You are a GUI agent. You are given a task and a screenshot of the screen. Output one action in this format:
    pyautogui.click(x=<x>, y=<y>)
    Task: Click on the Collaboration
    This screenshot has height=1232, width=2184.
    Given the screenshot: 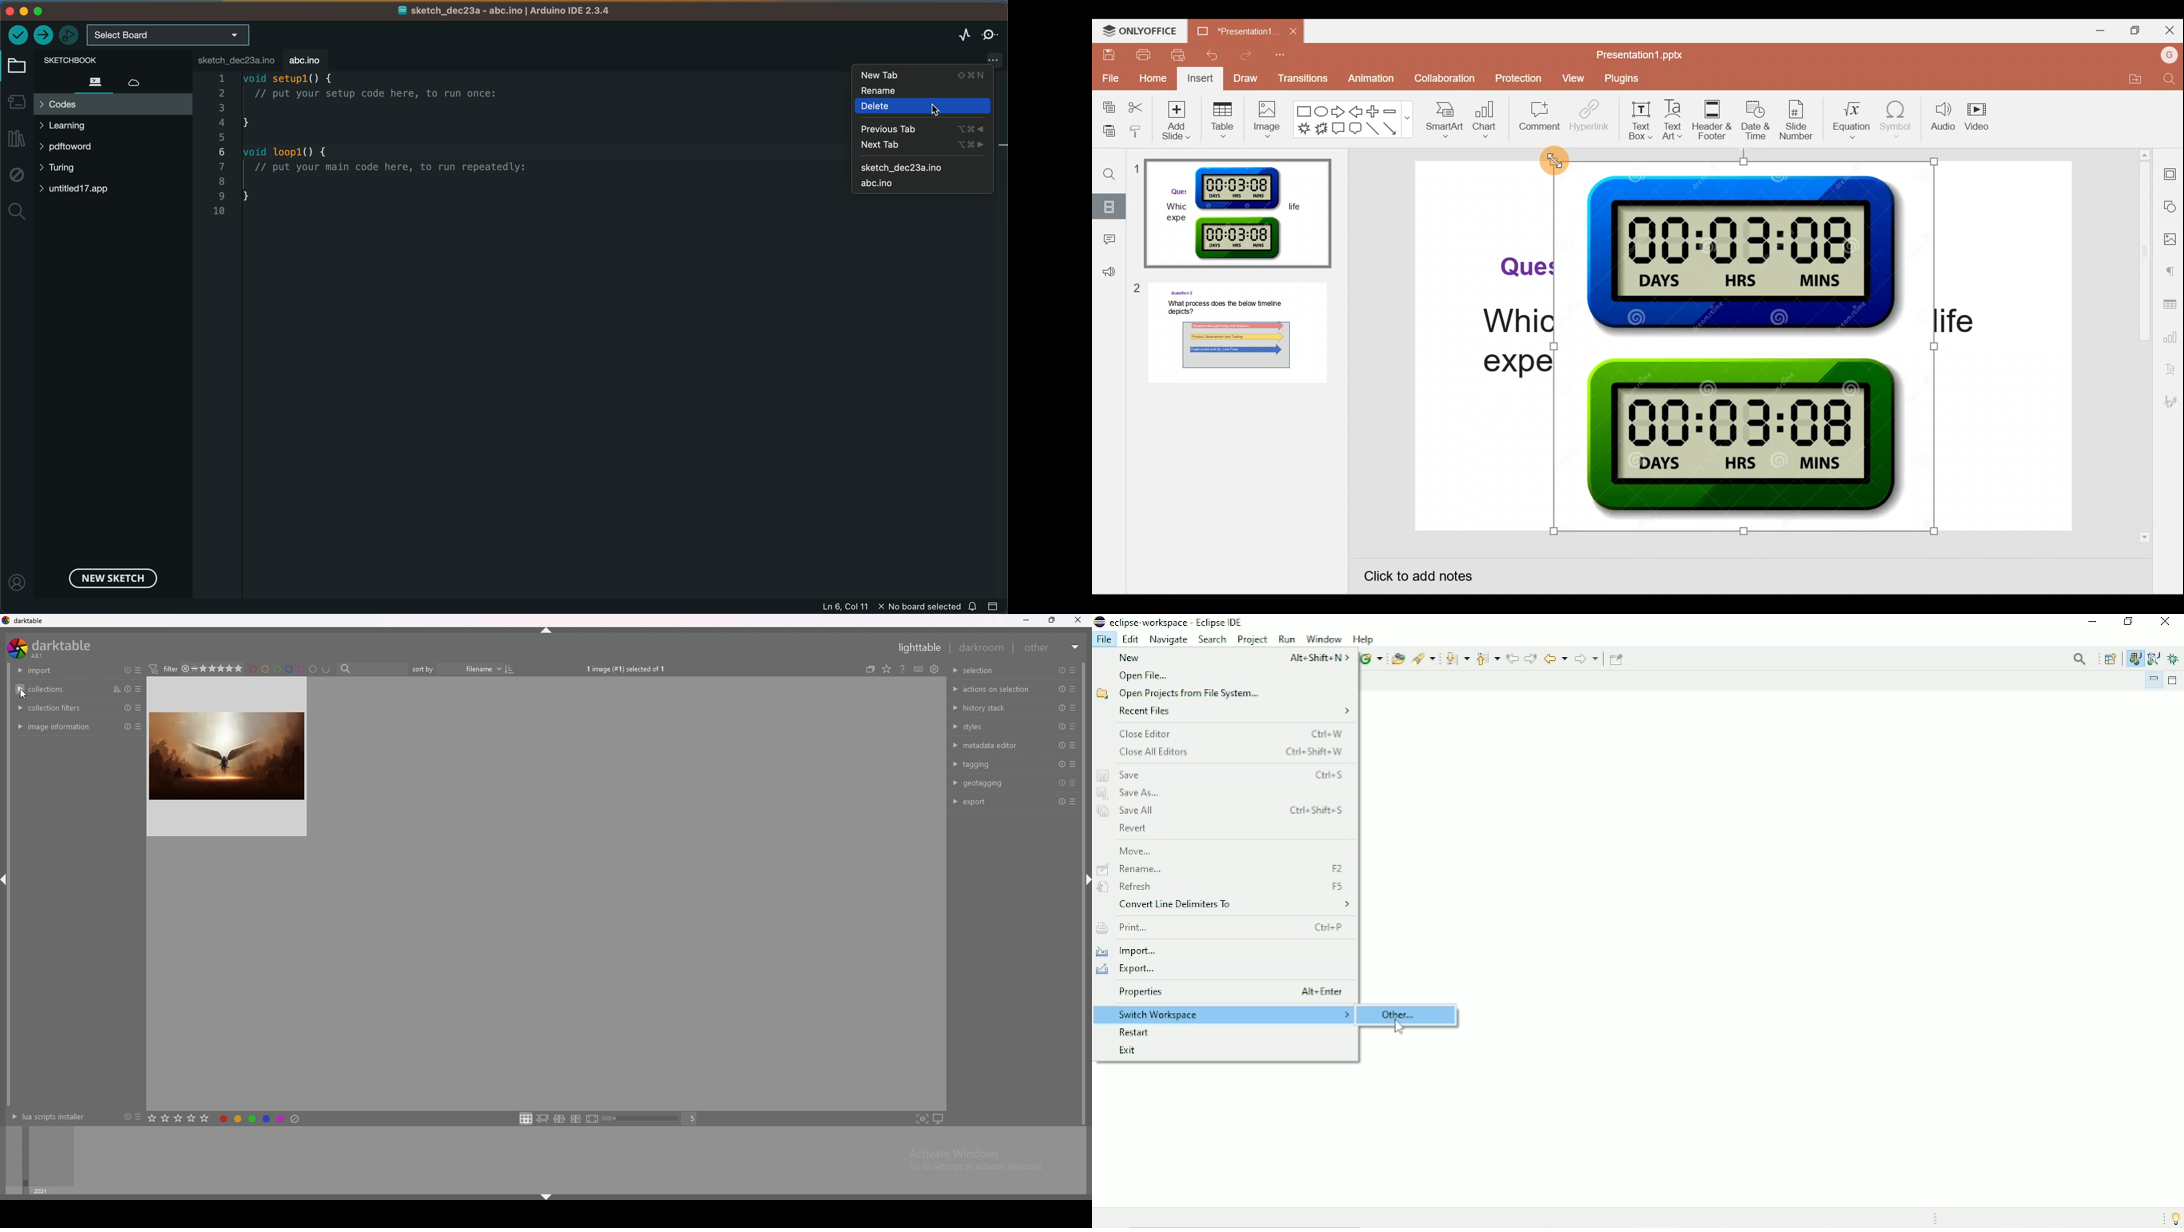 What is the action you would take?
    pyautogui.click(x=1440, y=78)
    